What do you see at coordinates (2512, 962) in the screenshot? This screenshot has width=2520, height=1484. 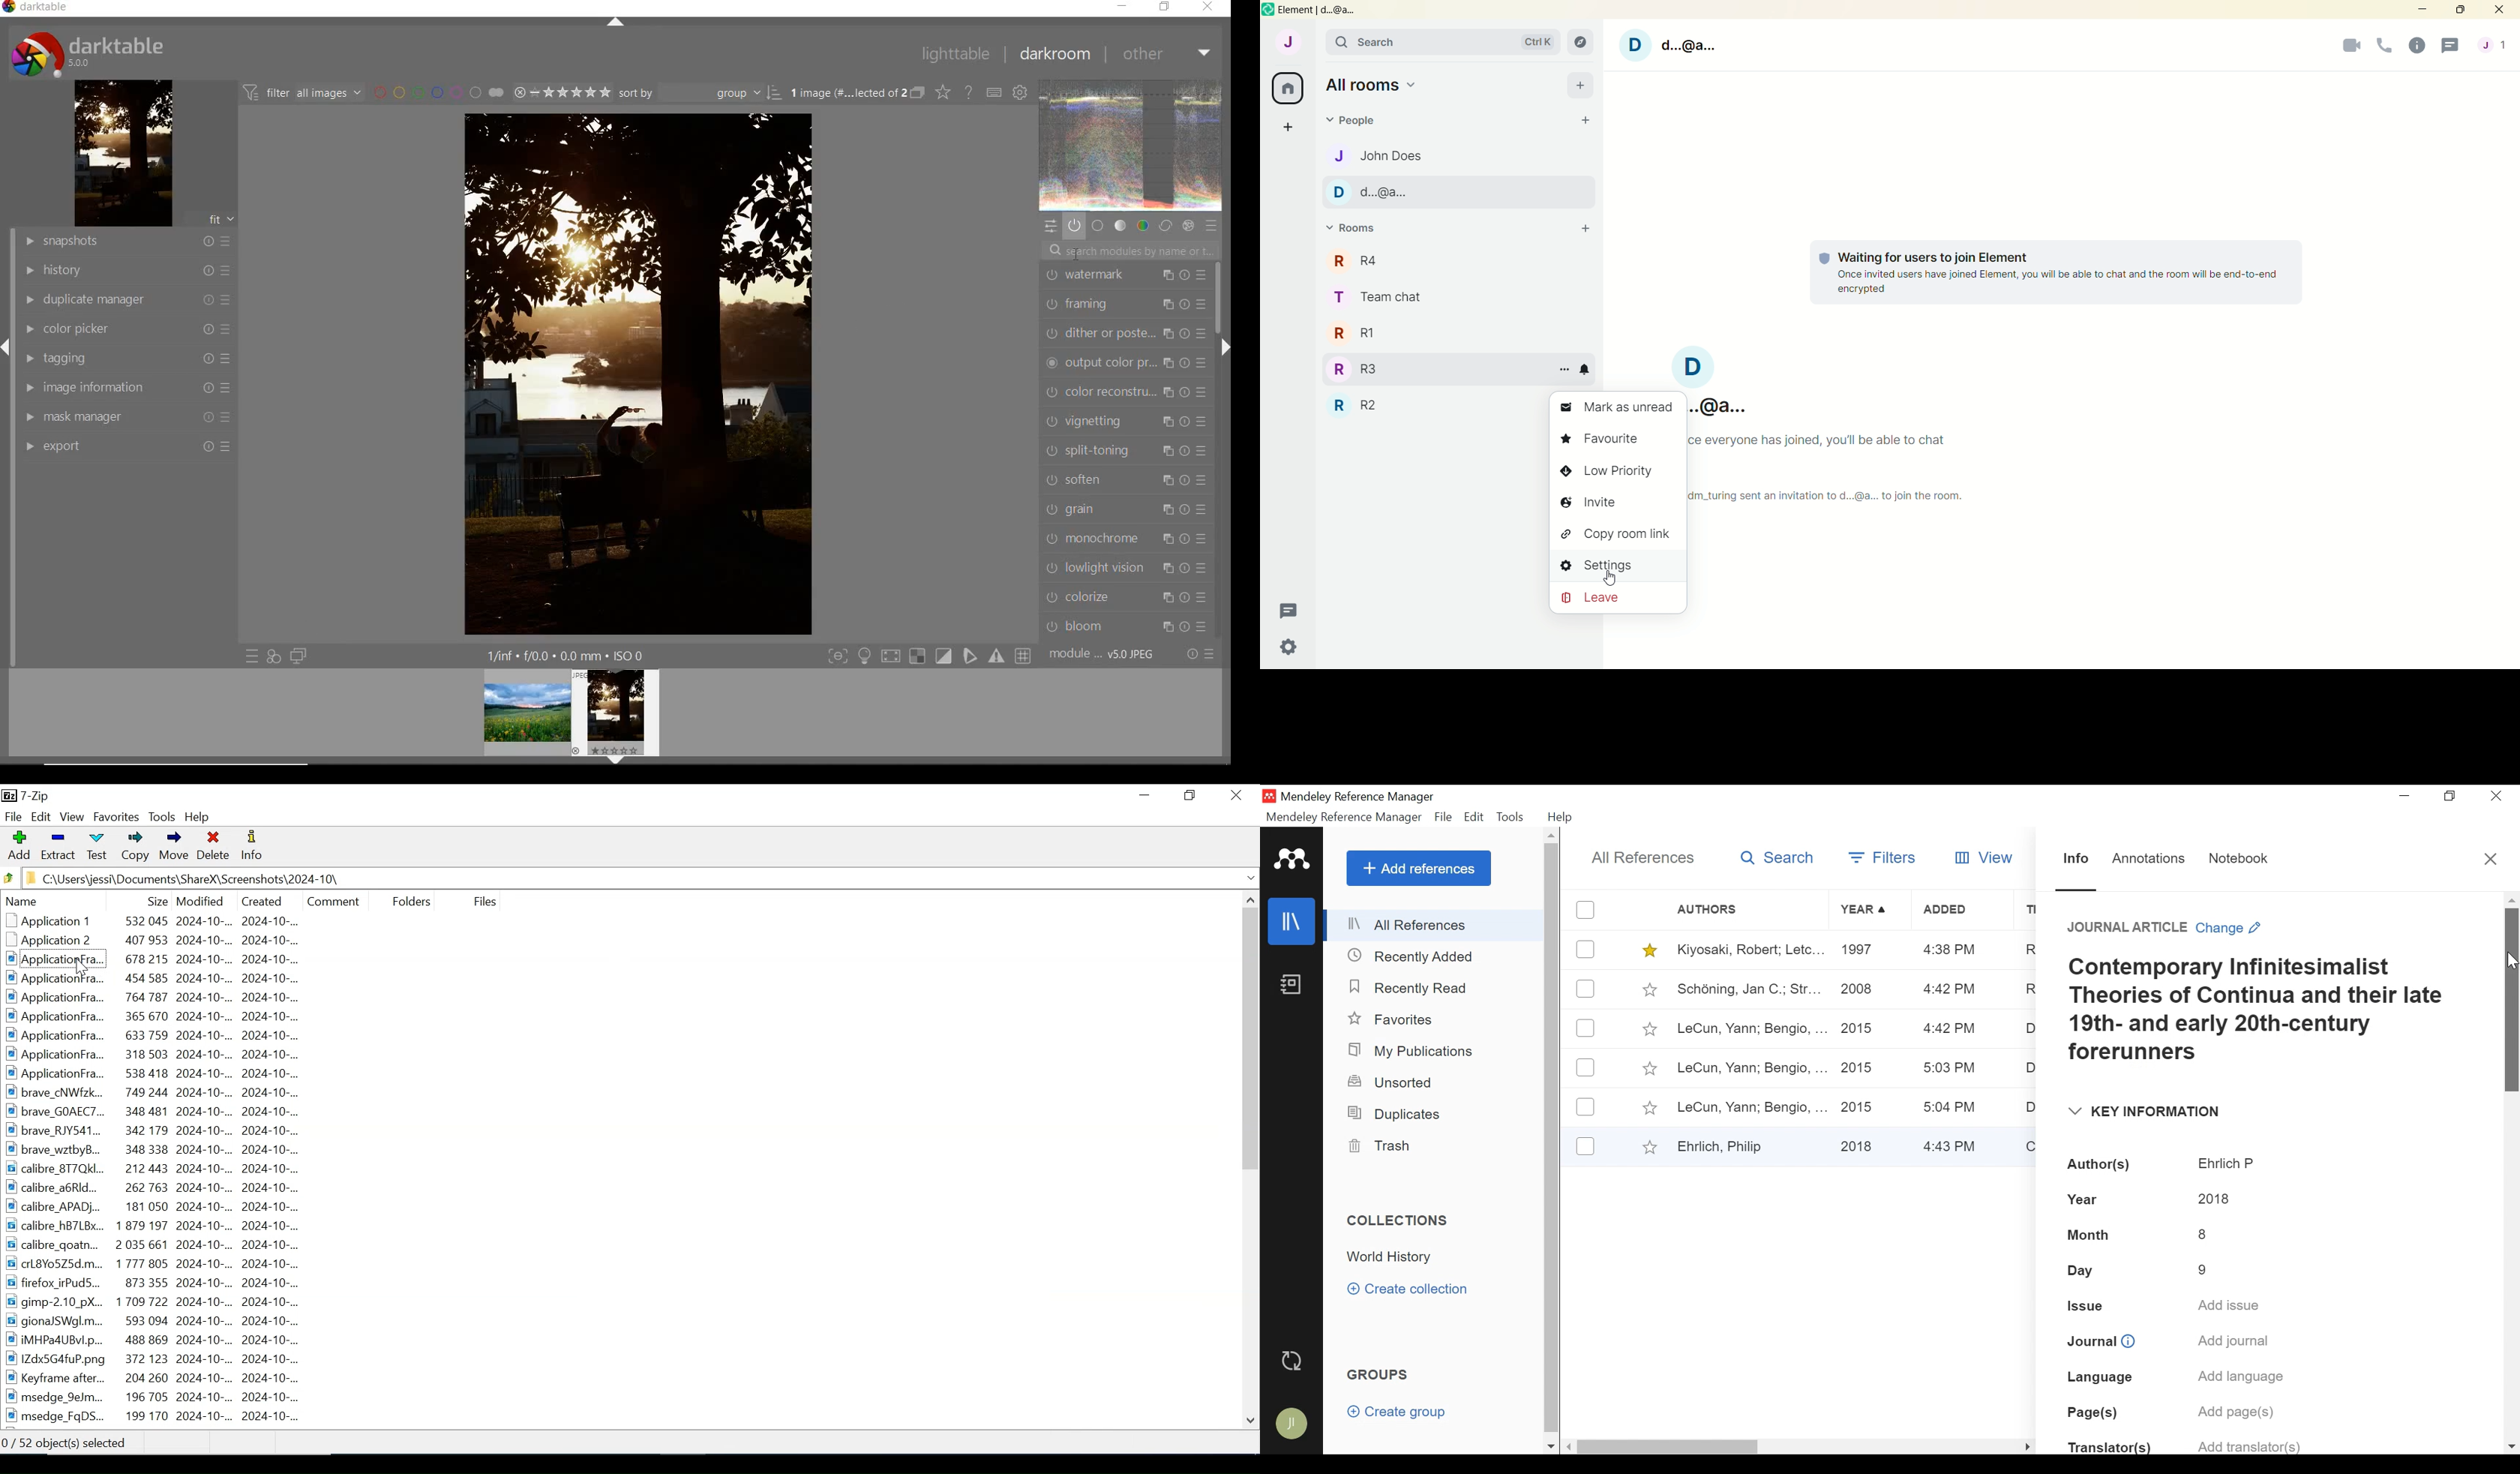 I see `Cursor` at bounding box center [2512, 962].